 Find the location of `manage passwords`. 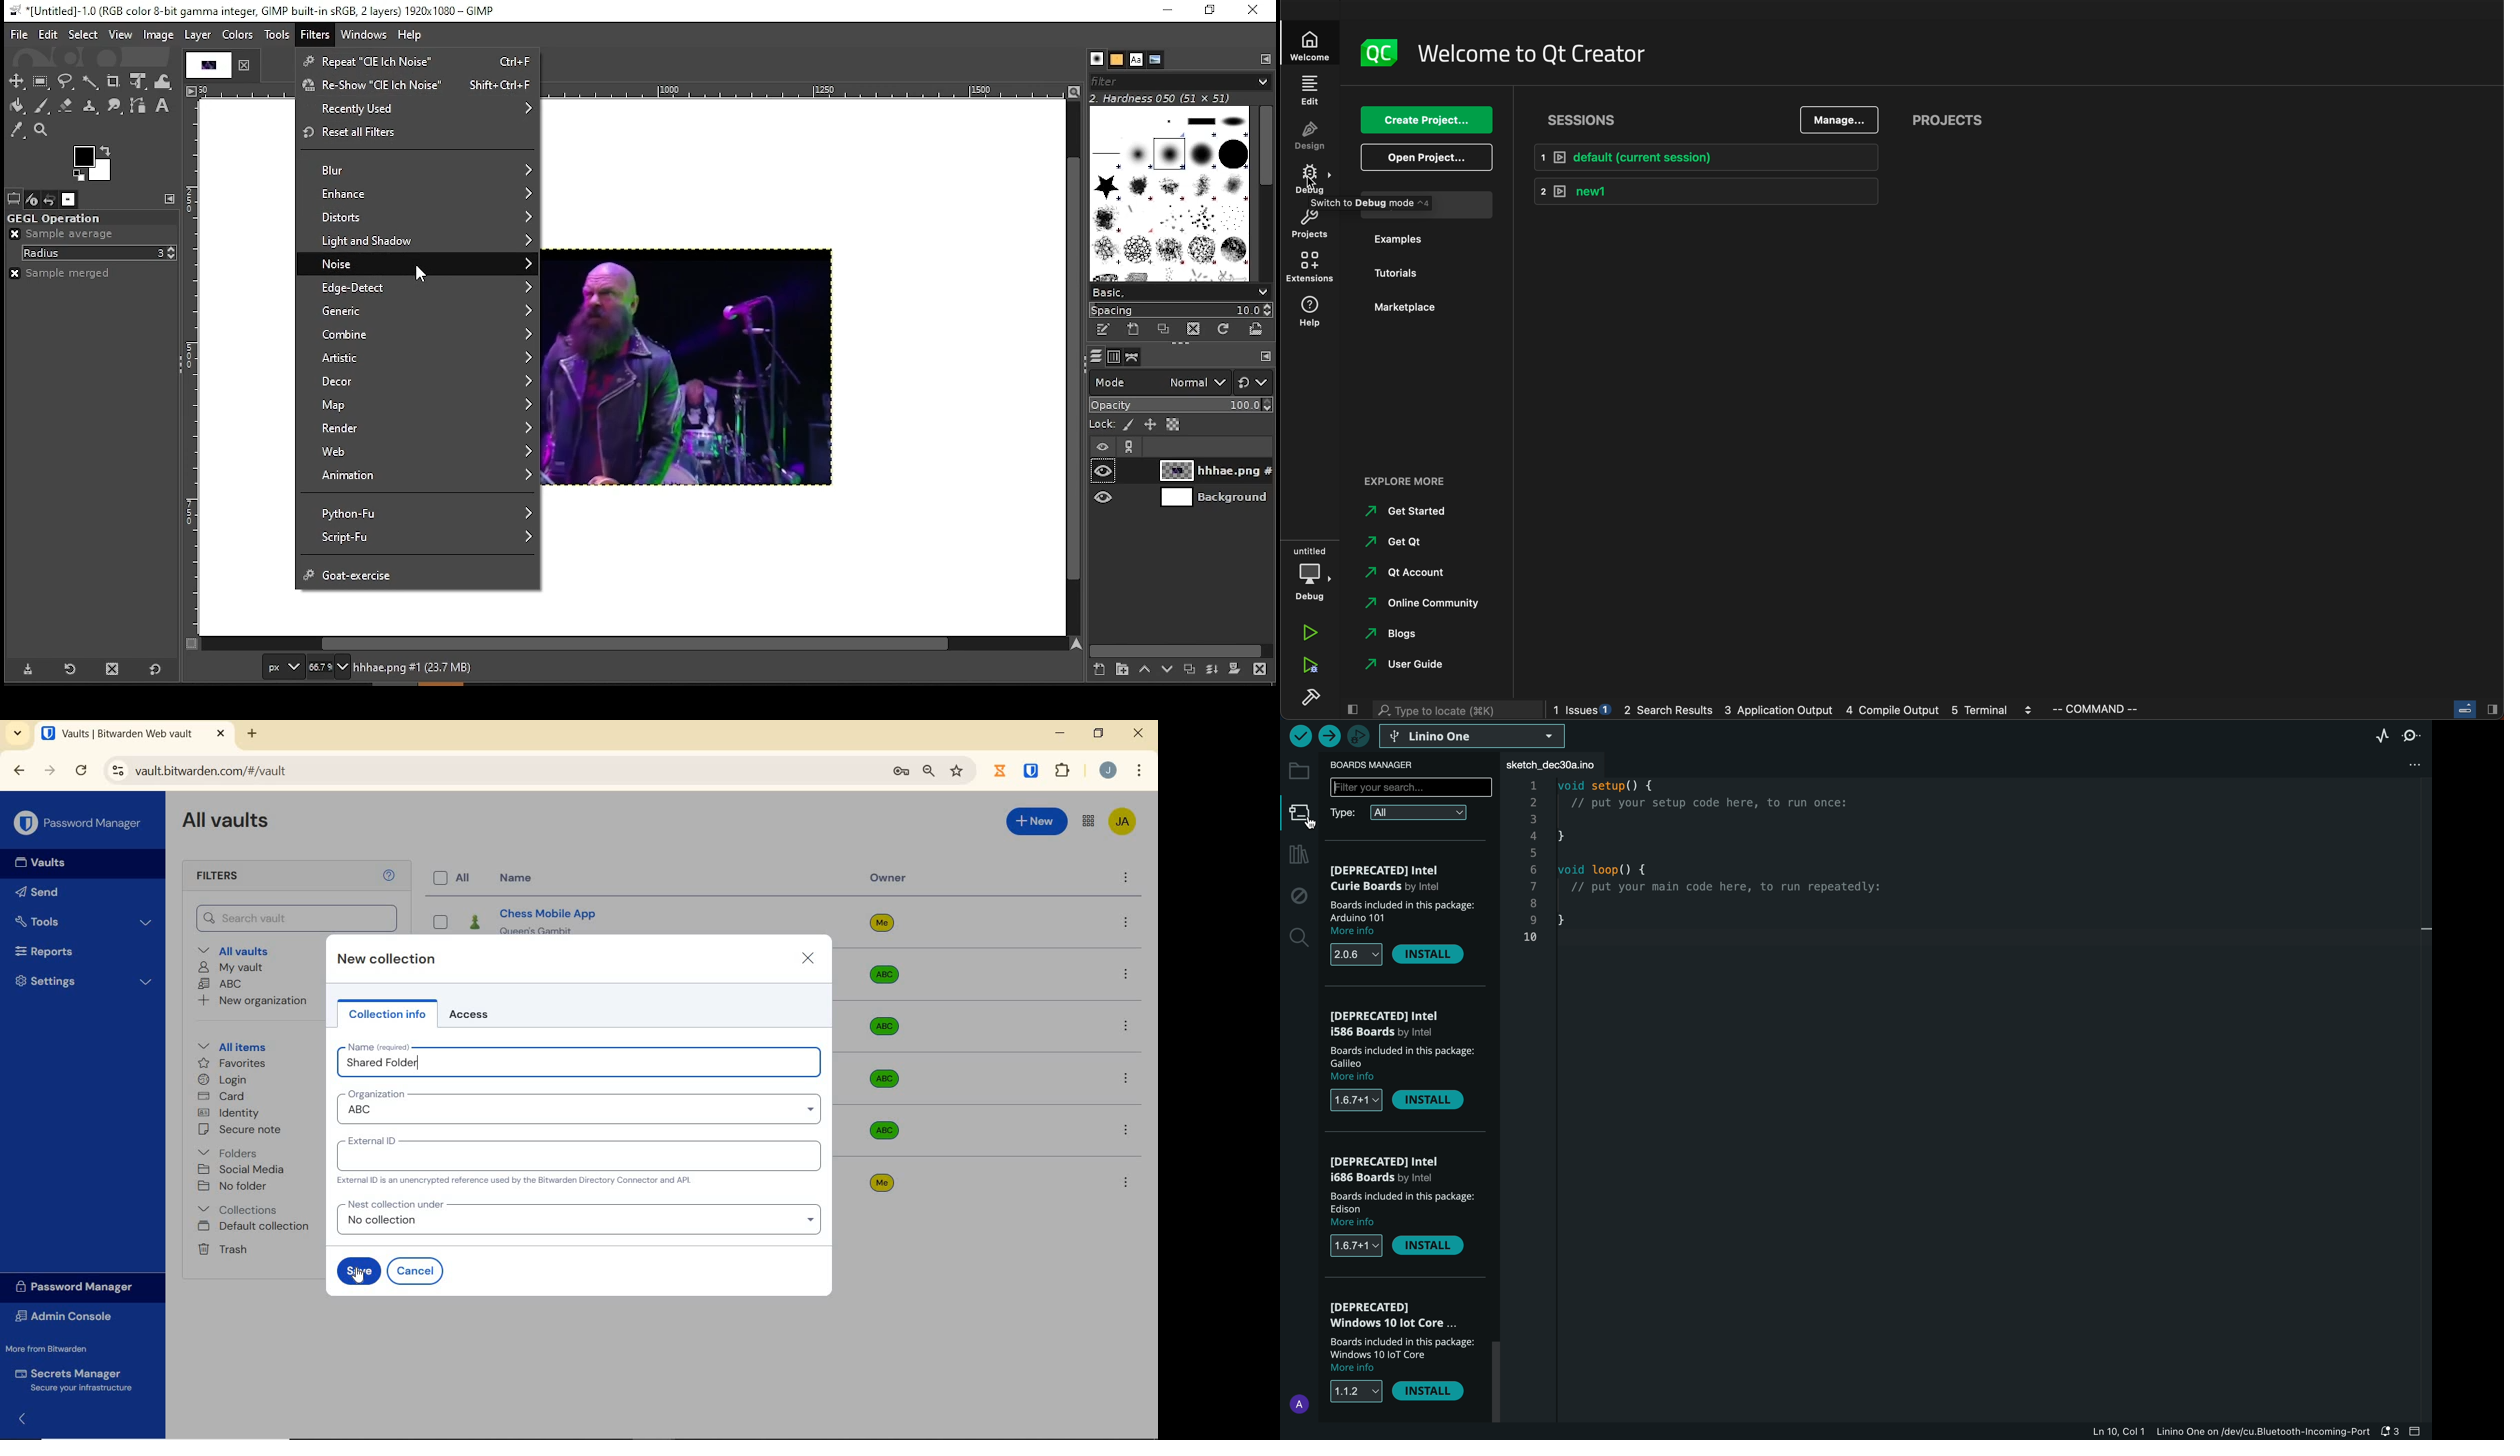

manage passwords is located at coordinates (901, 773).